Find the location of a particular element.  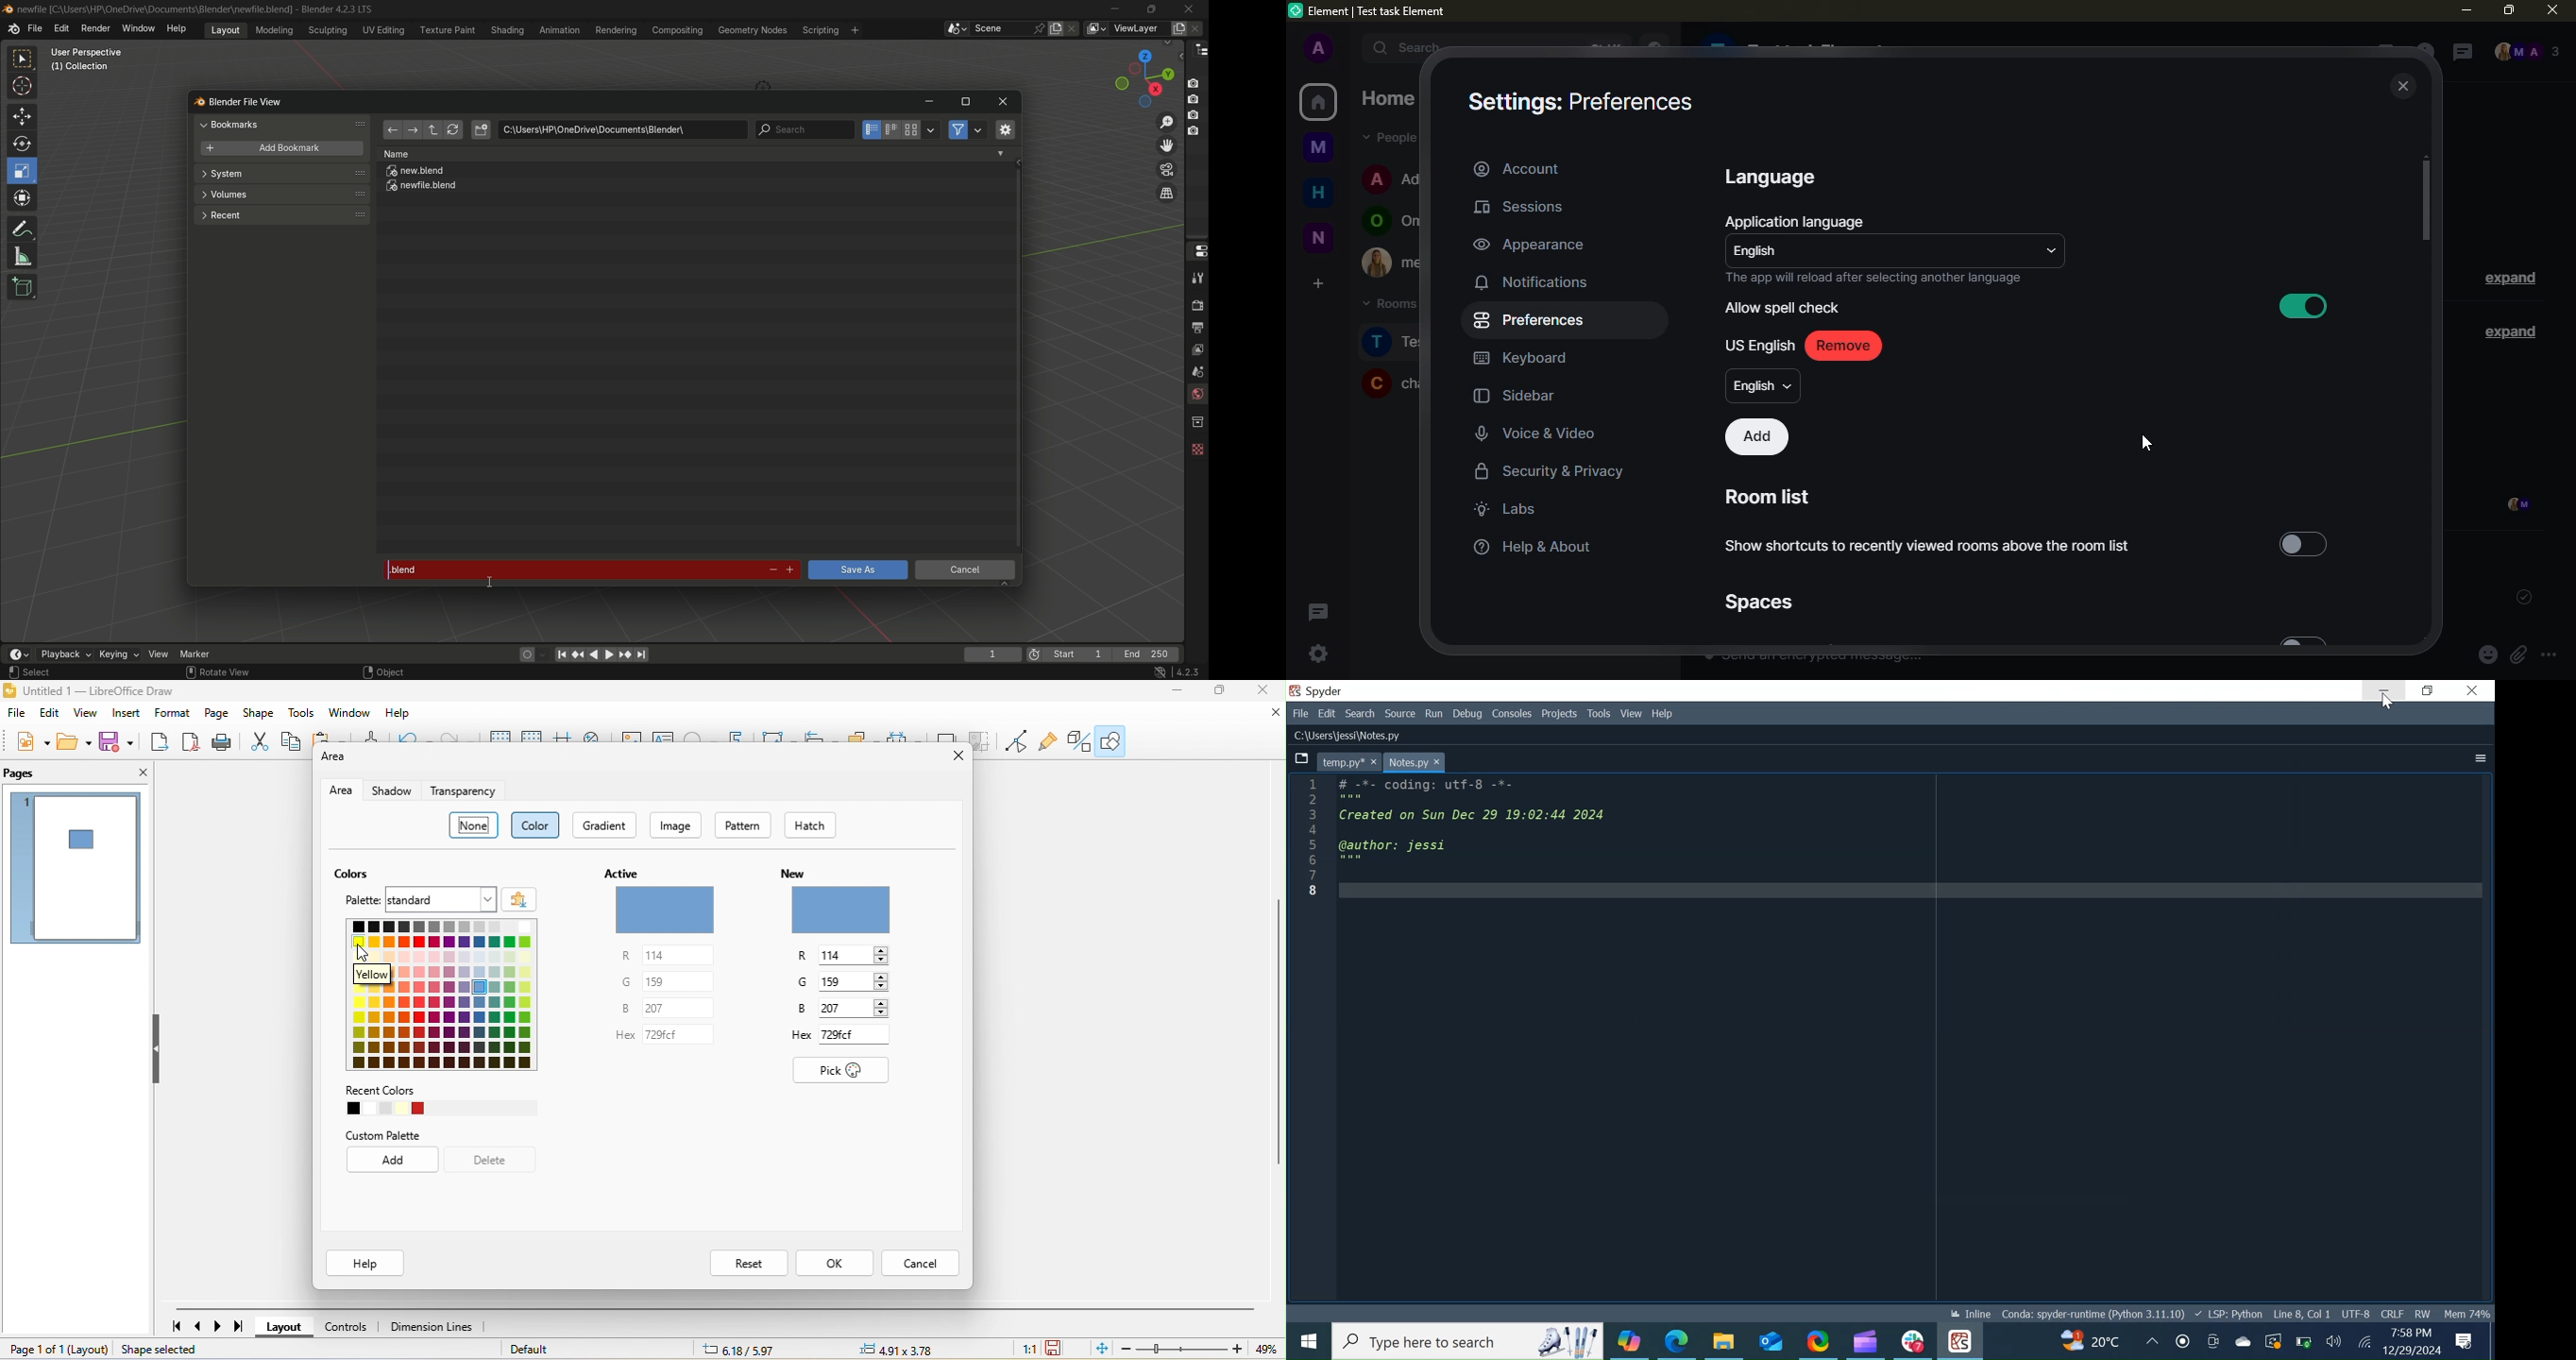

Internet Connectivity is located at coordinates (2366, 1342).